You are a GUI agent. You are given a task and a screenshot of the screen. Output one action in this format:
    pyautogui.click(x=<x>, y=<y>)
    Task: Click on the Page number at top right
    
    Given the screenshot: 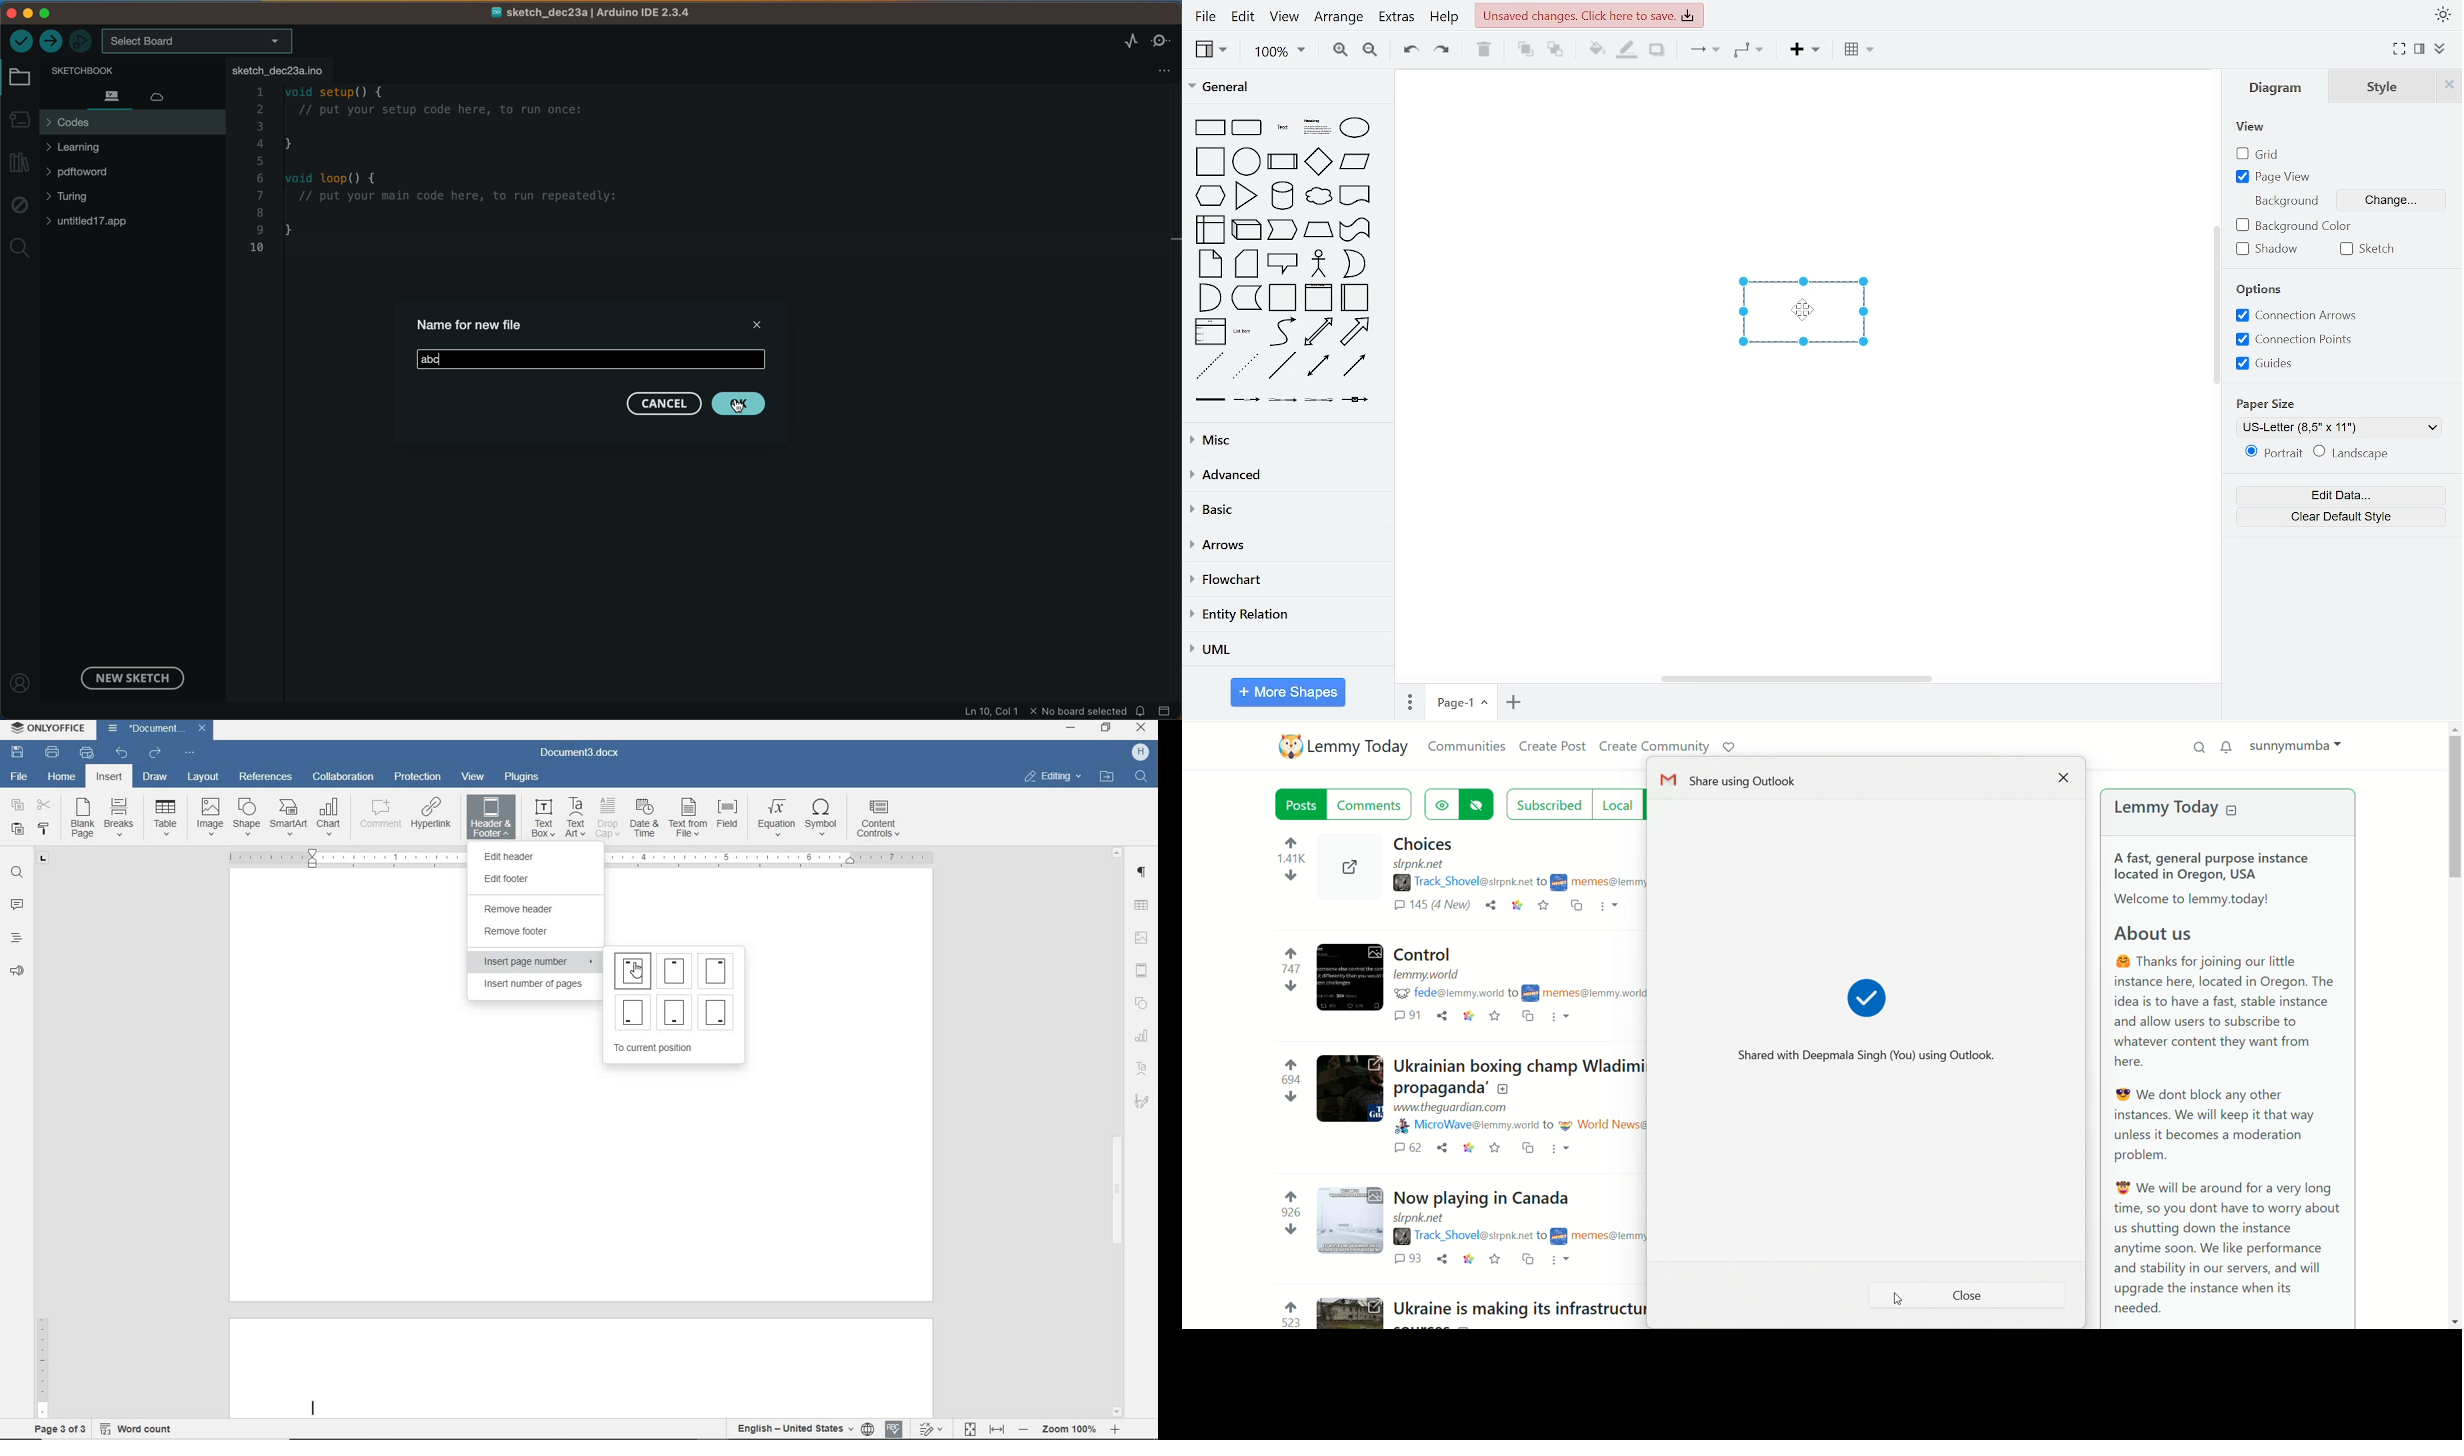 What is the action you would take?
    pyautogui.click(x=719, y=970)
    